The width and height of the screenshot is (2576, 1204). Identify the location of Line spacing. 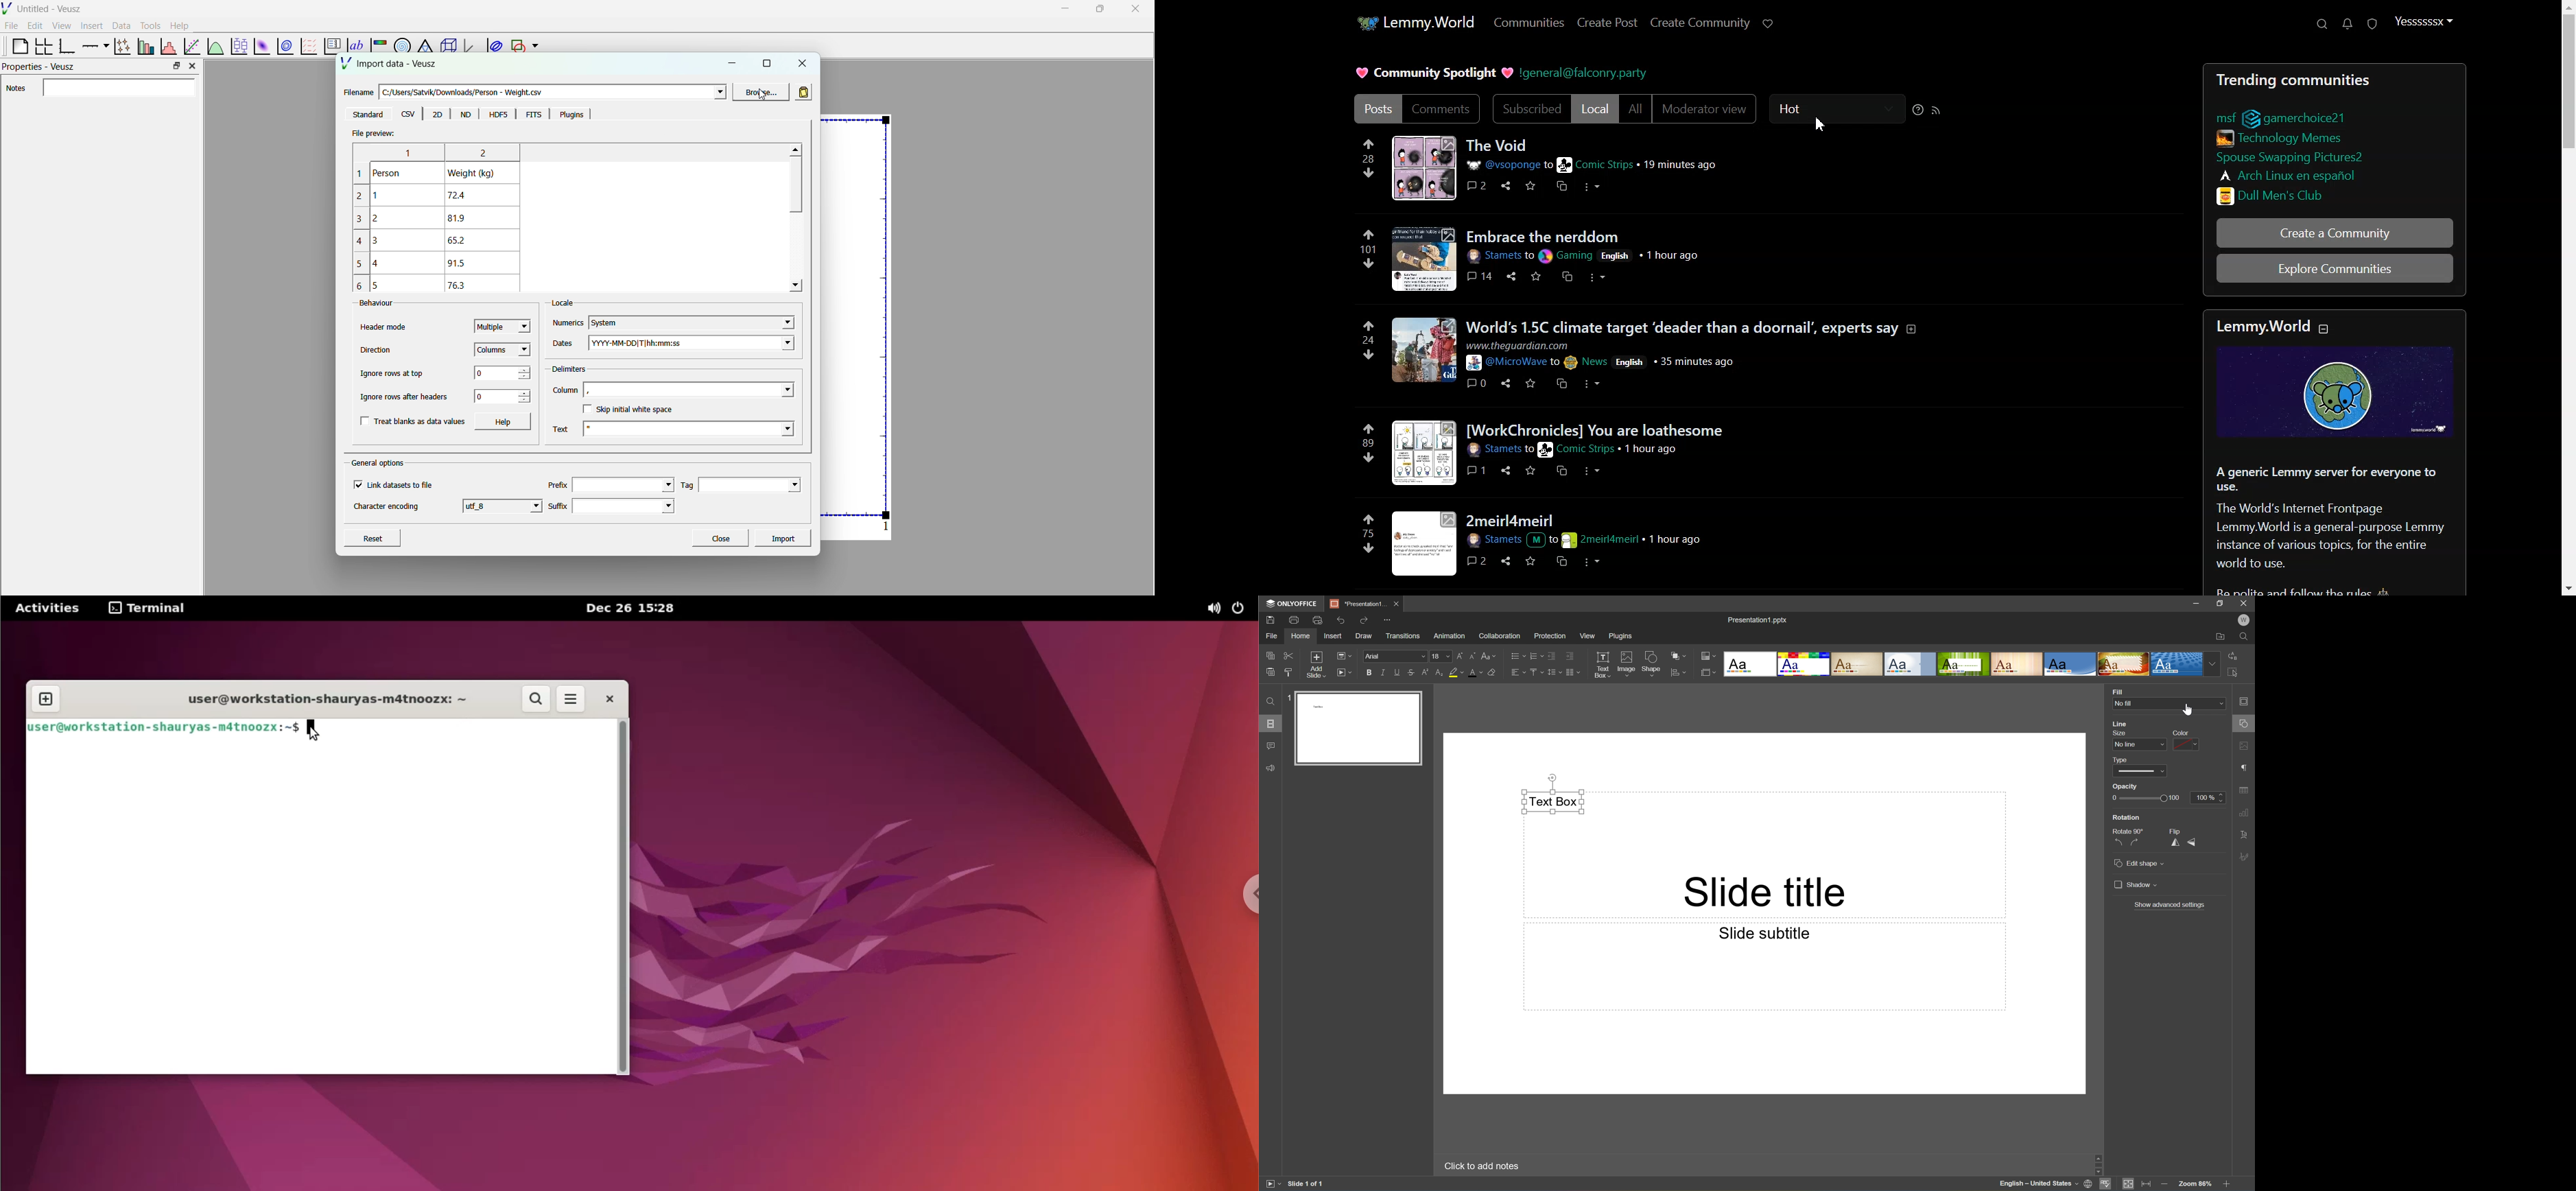
(1551, 674).